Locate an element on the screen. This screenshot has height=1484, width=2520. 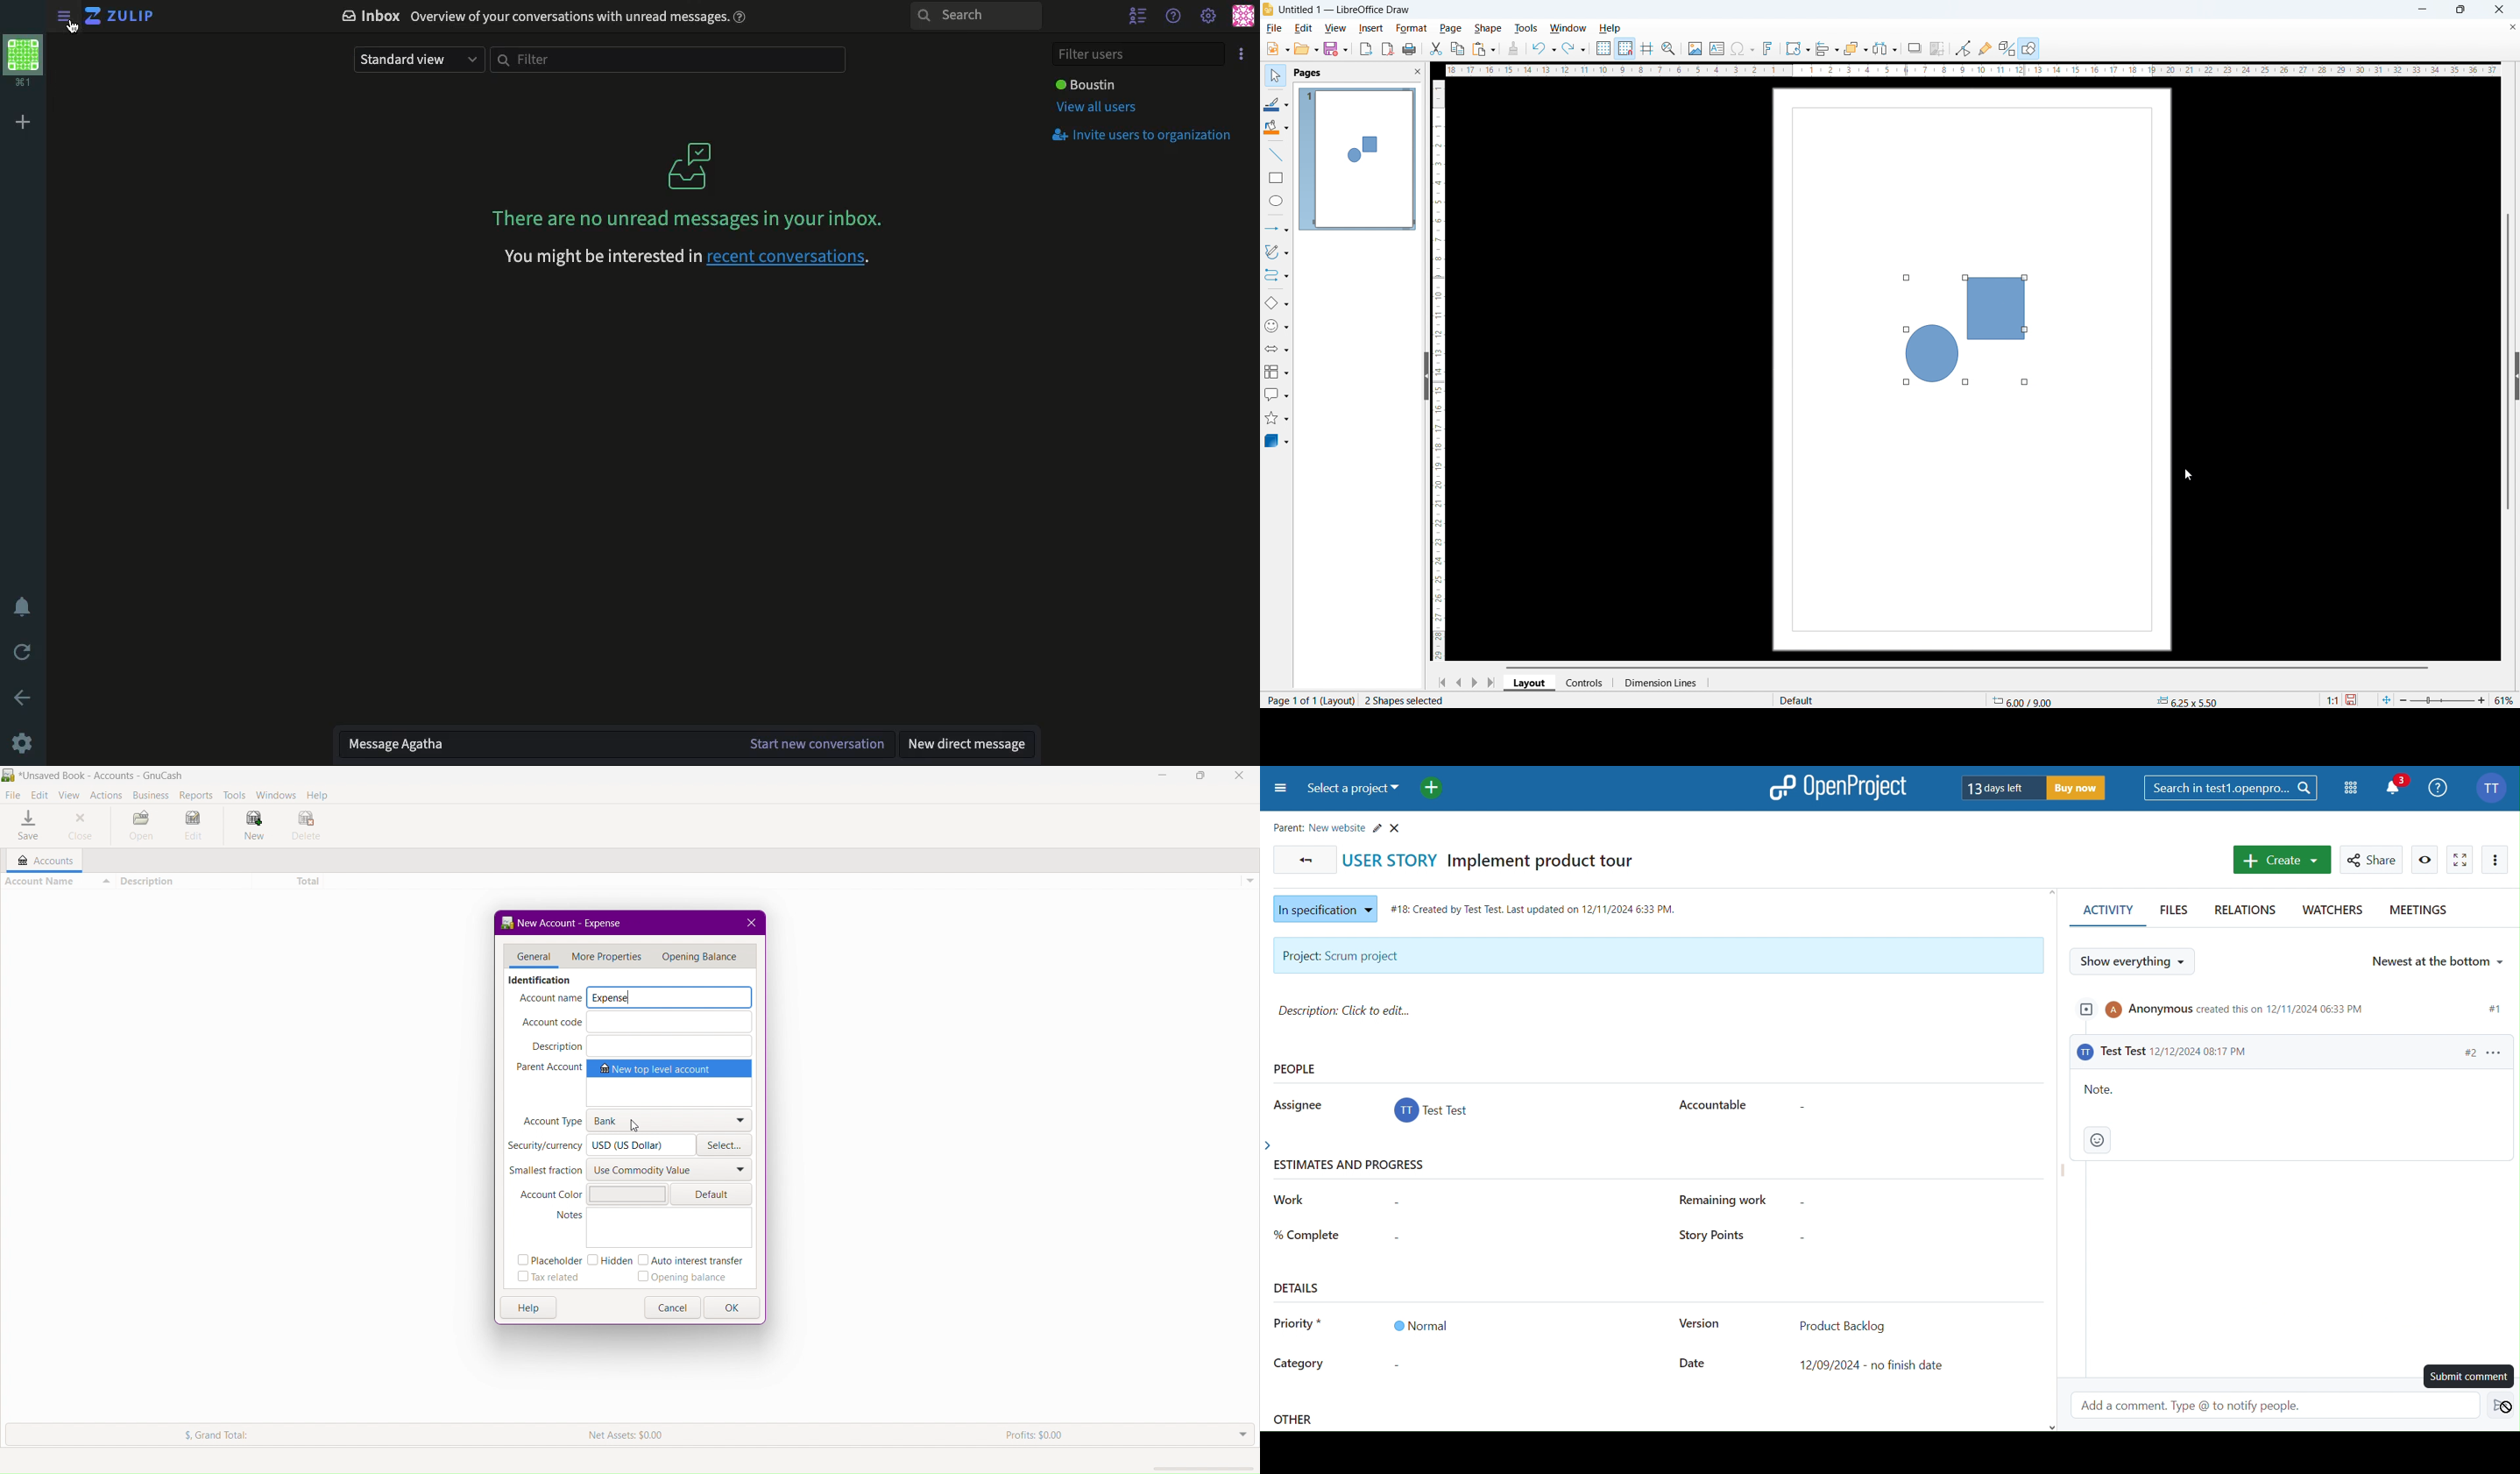
Profits: $0.00 is located at coordinates (1039, 1435).